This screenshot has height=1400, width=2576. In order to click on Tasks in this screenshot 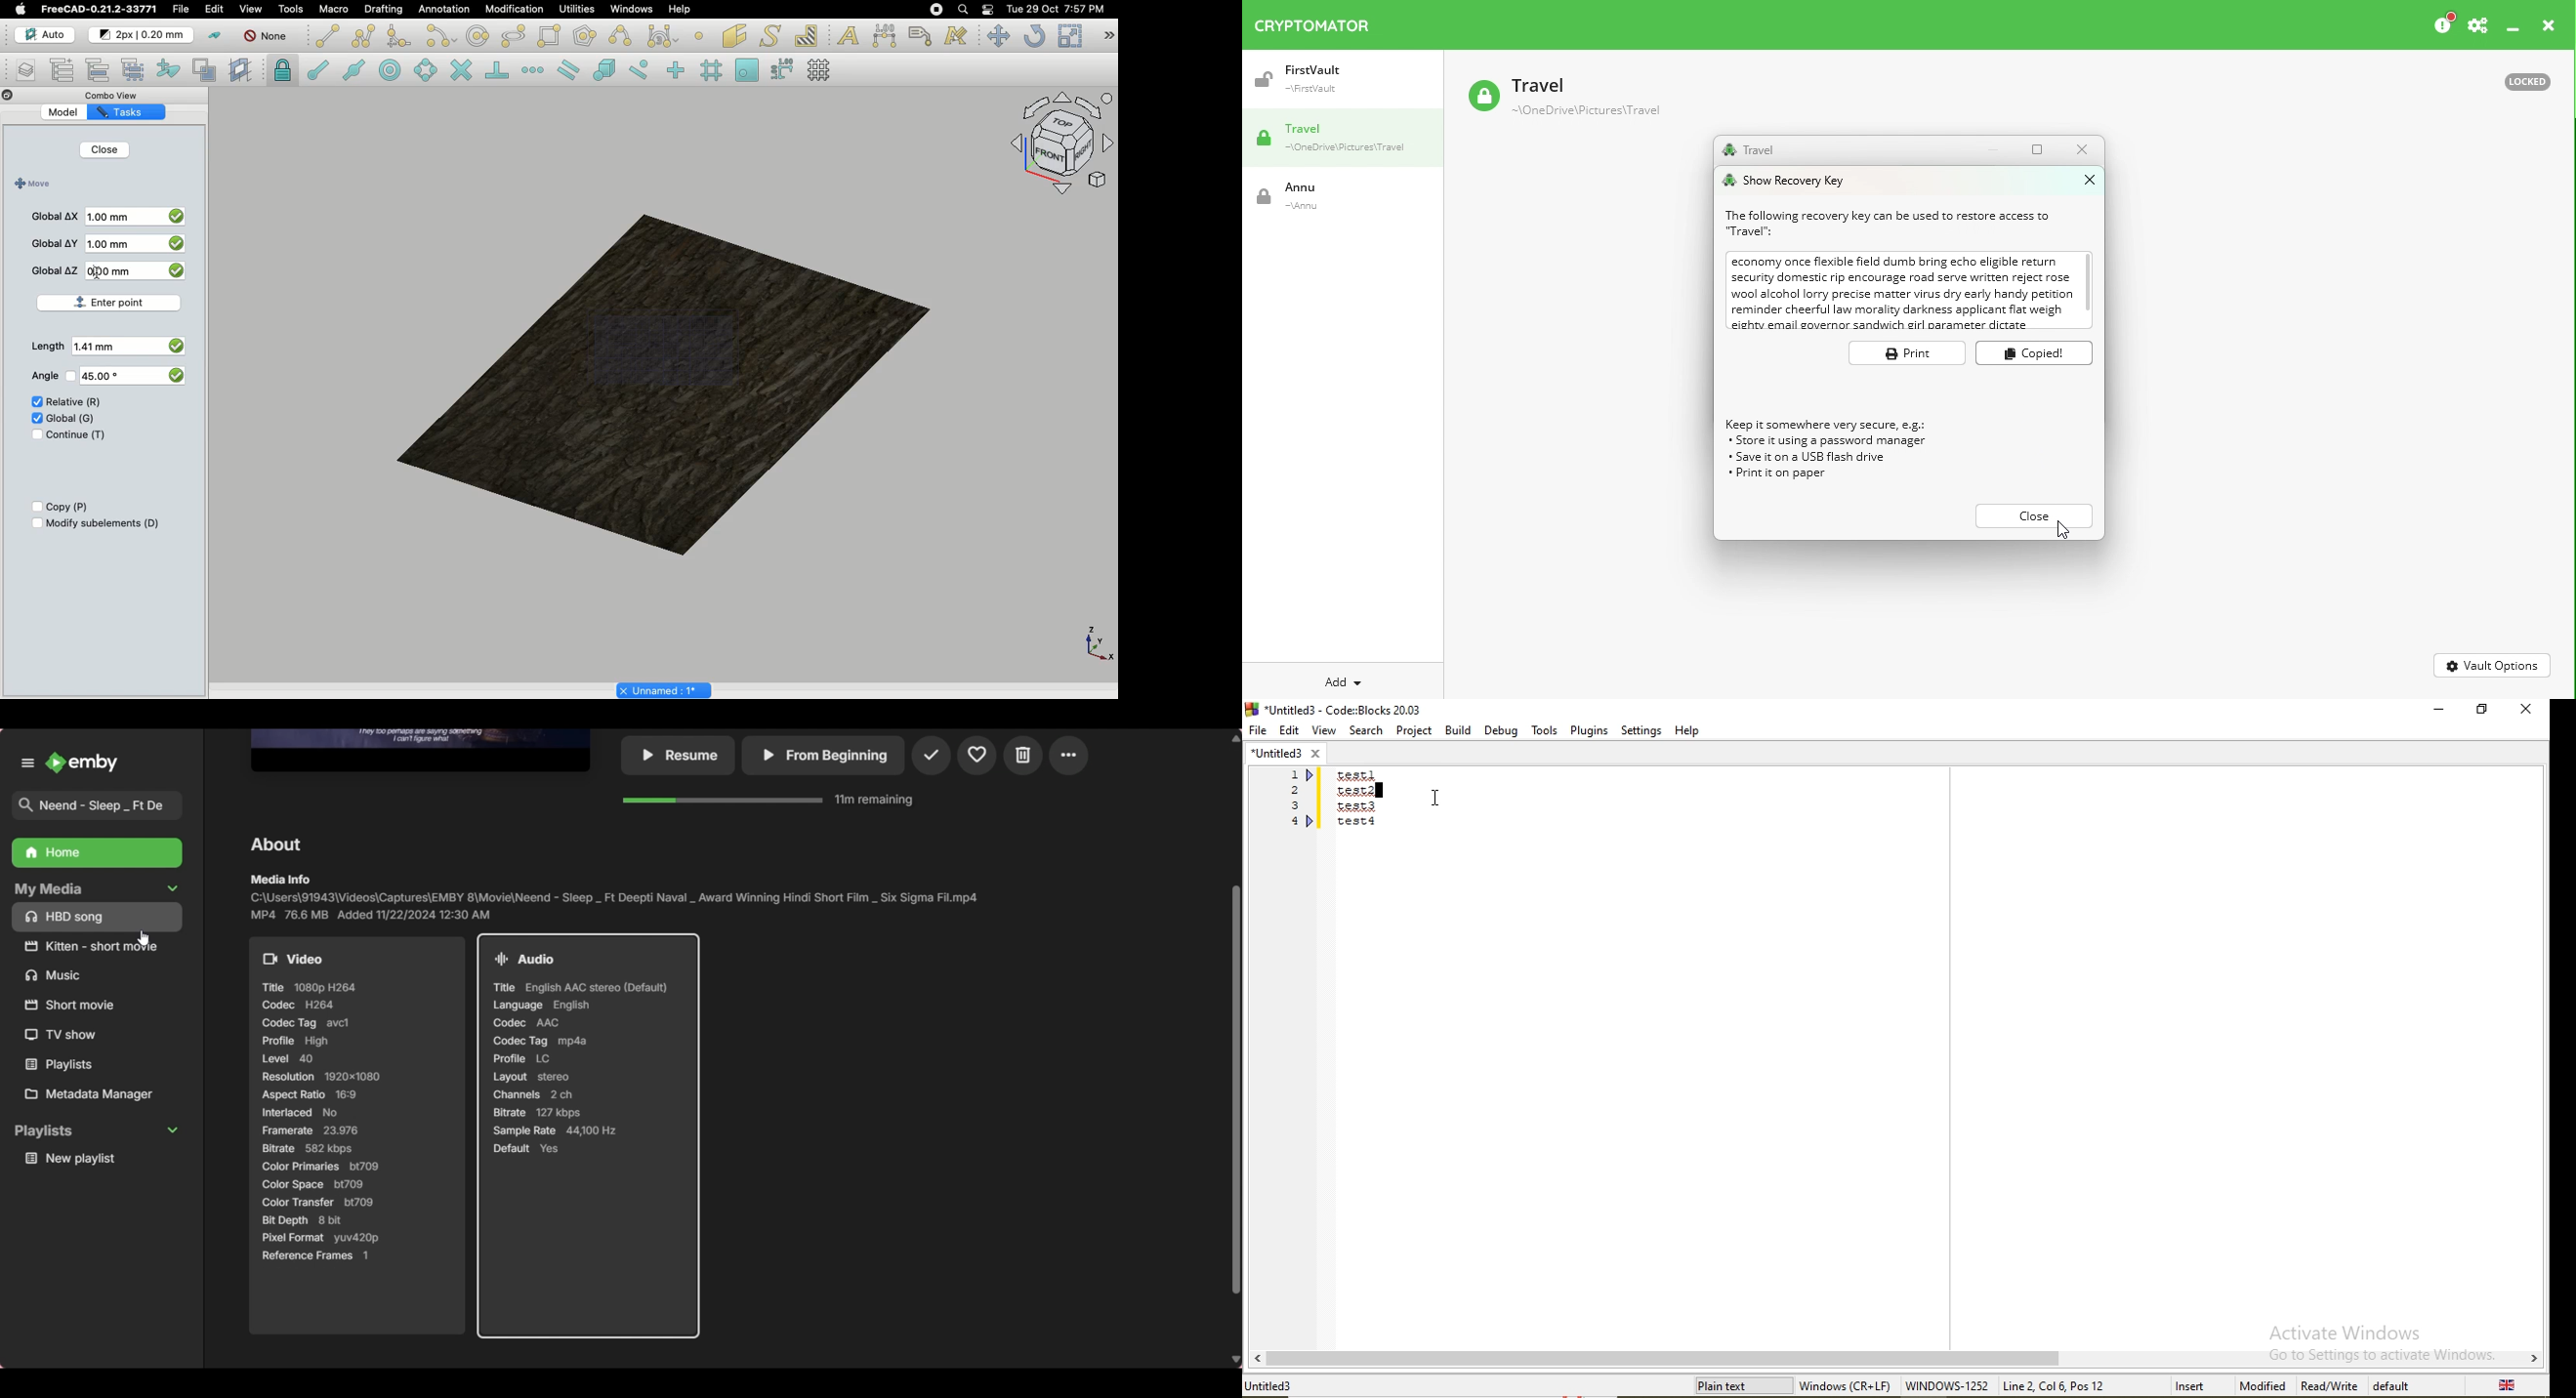, I will do `click(135, 111)`.